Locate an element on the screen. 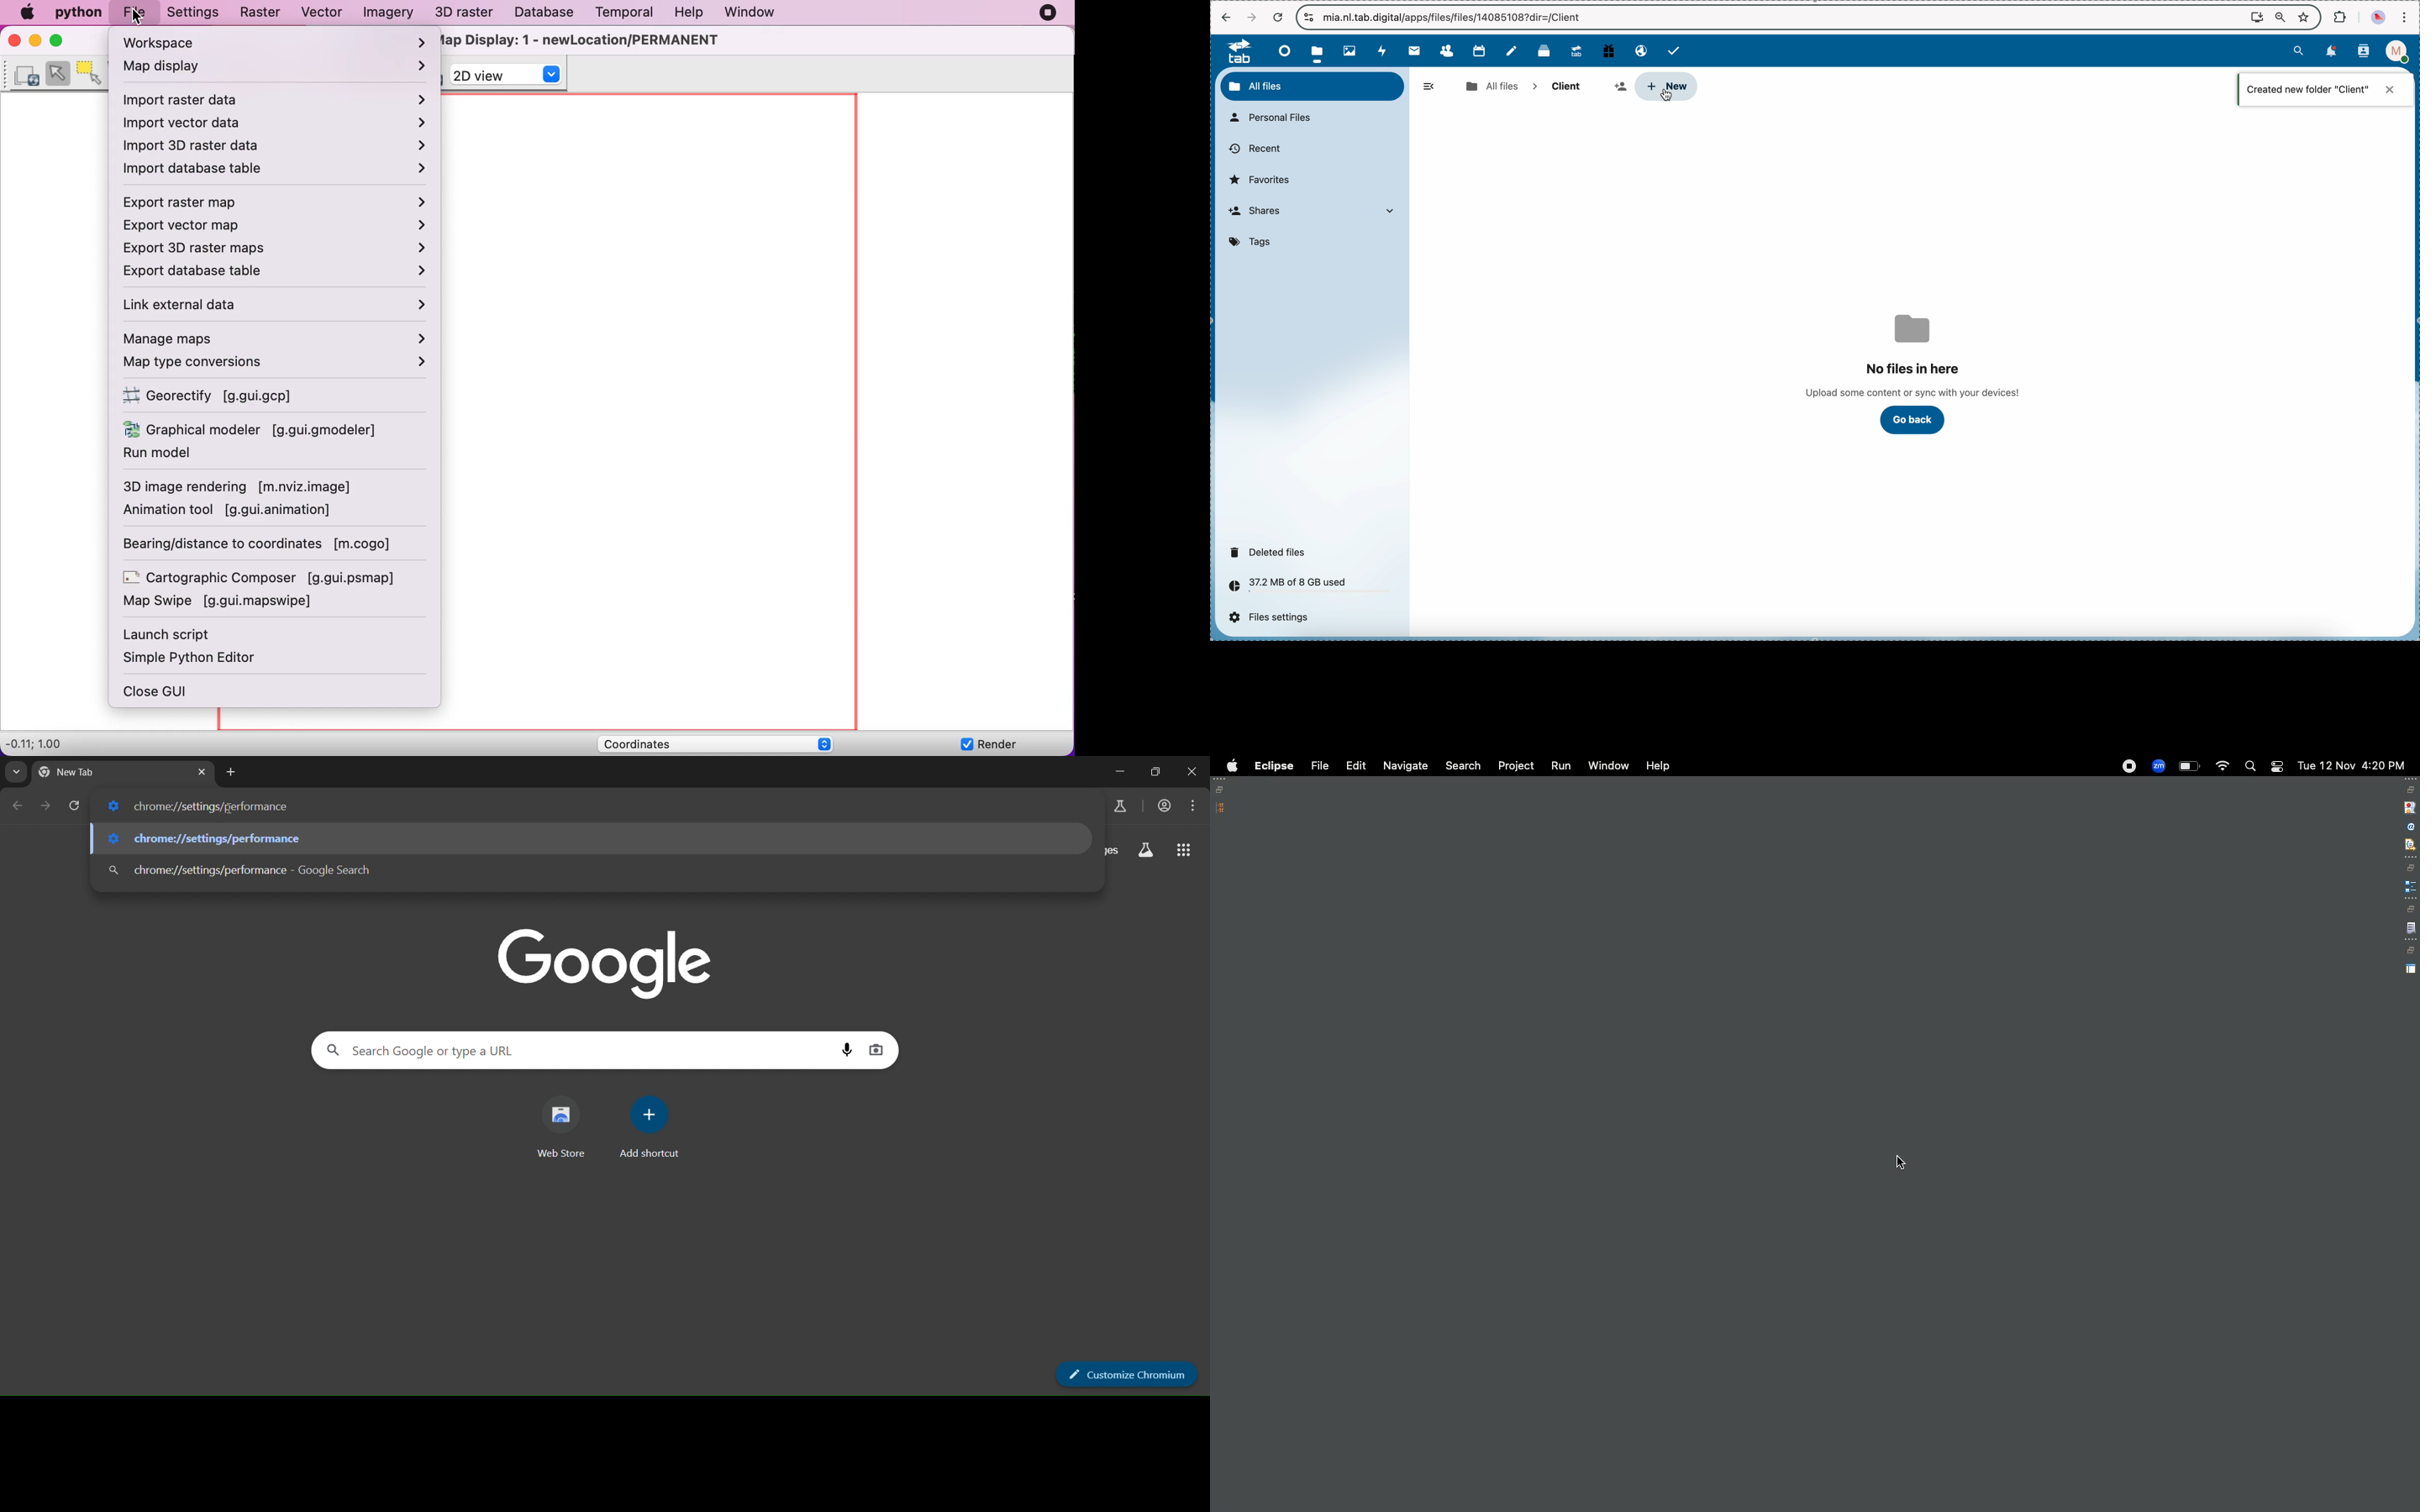 This screenshot has width=2436, height=1512. profile picture is located at coordinates (2379, 17).